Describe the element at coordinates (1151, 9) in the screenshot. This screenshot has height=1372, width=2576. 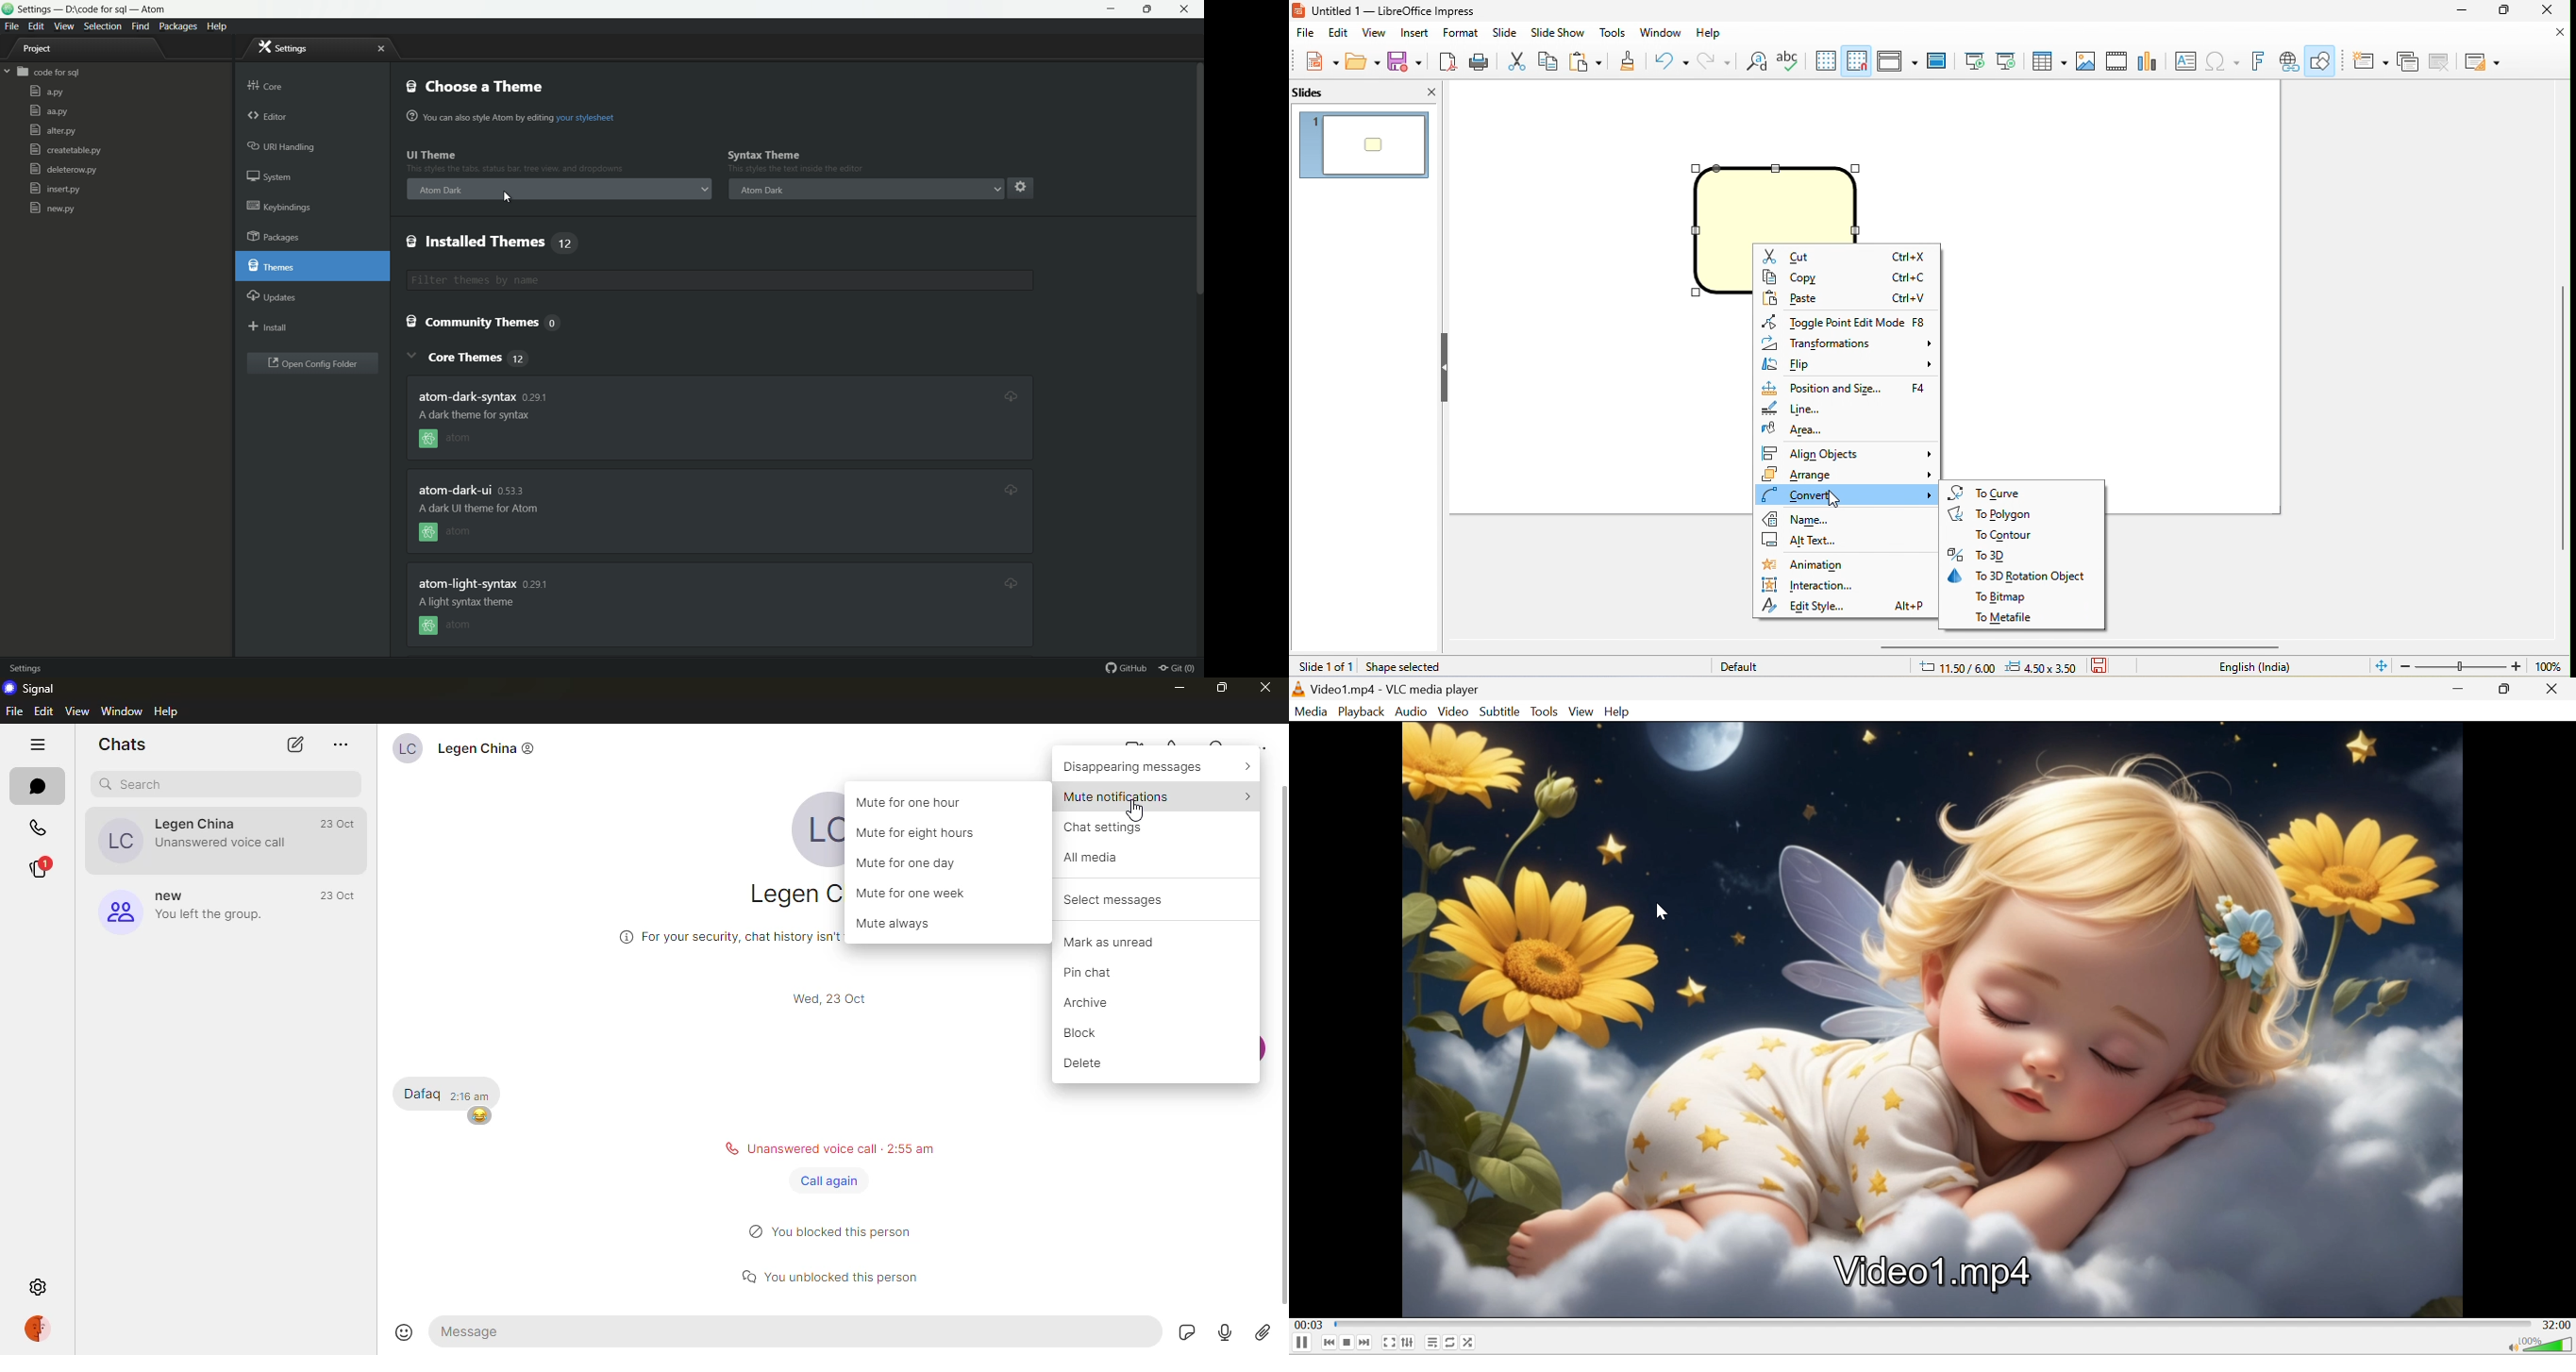
I see `full screen` at that location.